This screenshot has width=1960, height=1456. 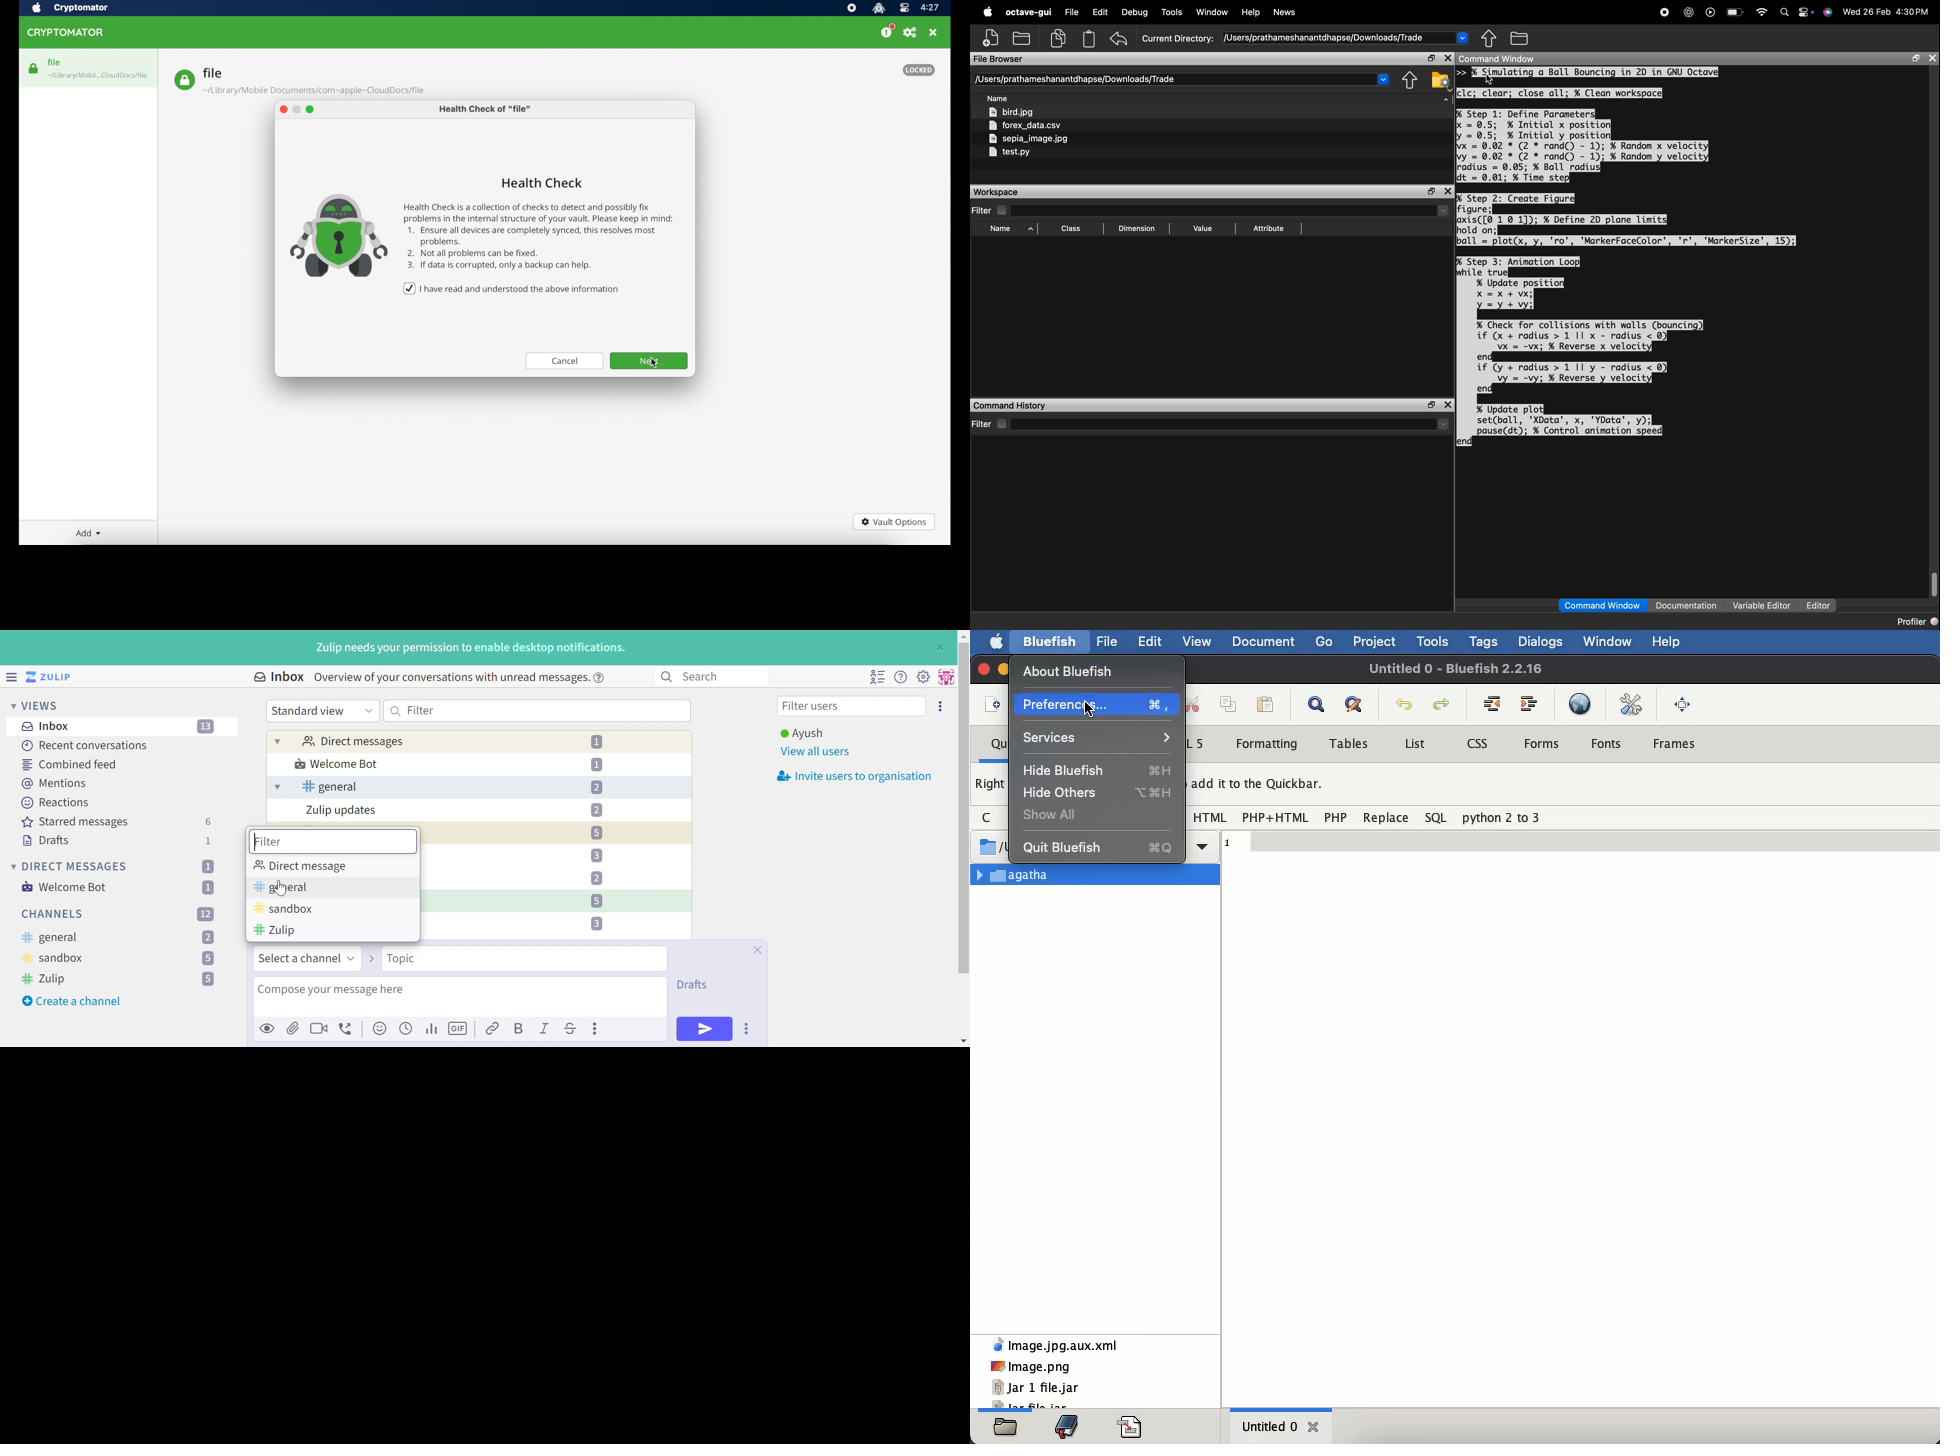 What do you see at coordinates (1265, 644) in the screenshot?
I see `document` at bounding box center [1265, 644].